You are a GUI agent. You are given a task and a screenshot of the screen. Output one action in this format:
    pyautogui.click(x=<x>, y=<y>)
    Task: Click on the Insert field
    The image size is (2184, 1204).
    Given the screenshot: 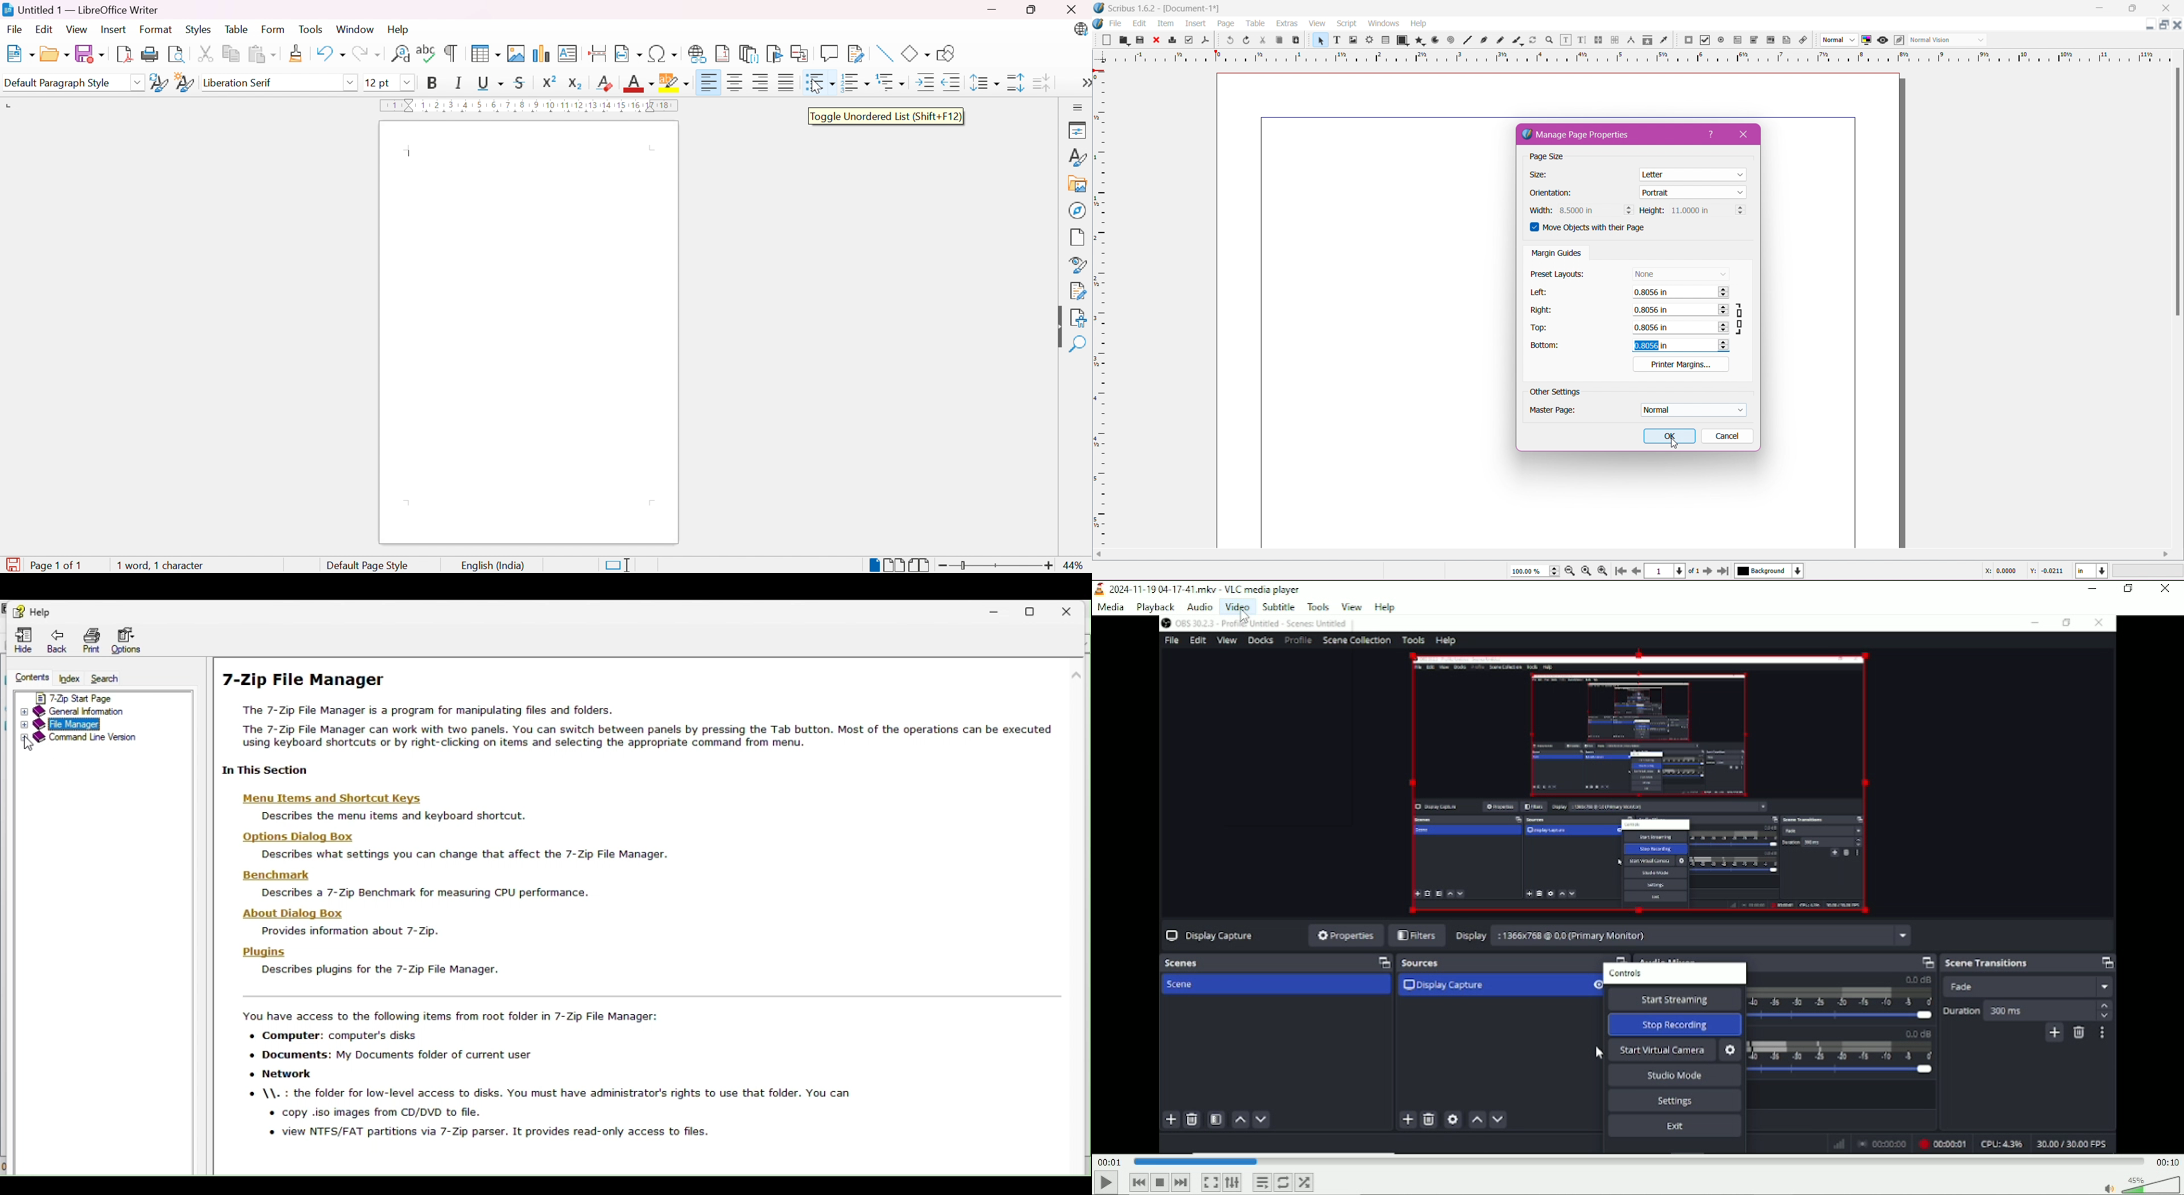 What is the action you would take?
    pyautogui.click(x=628, y=55)
    